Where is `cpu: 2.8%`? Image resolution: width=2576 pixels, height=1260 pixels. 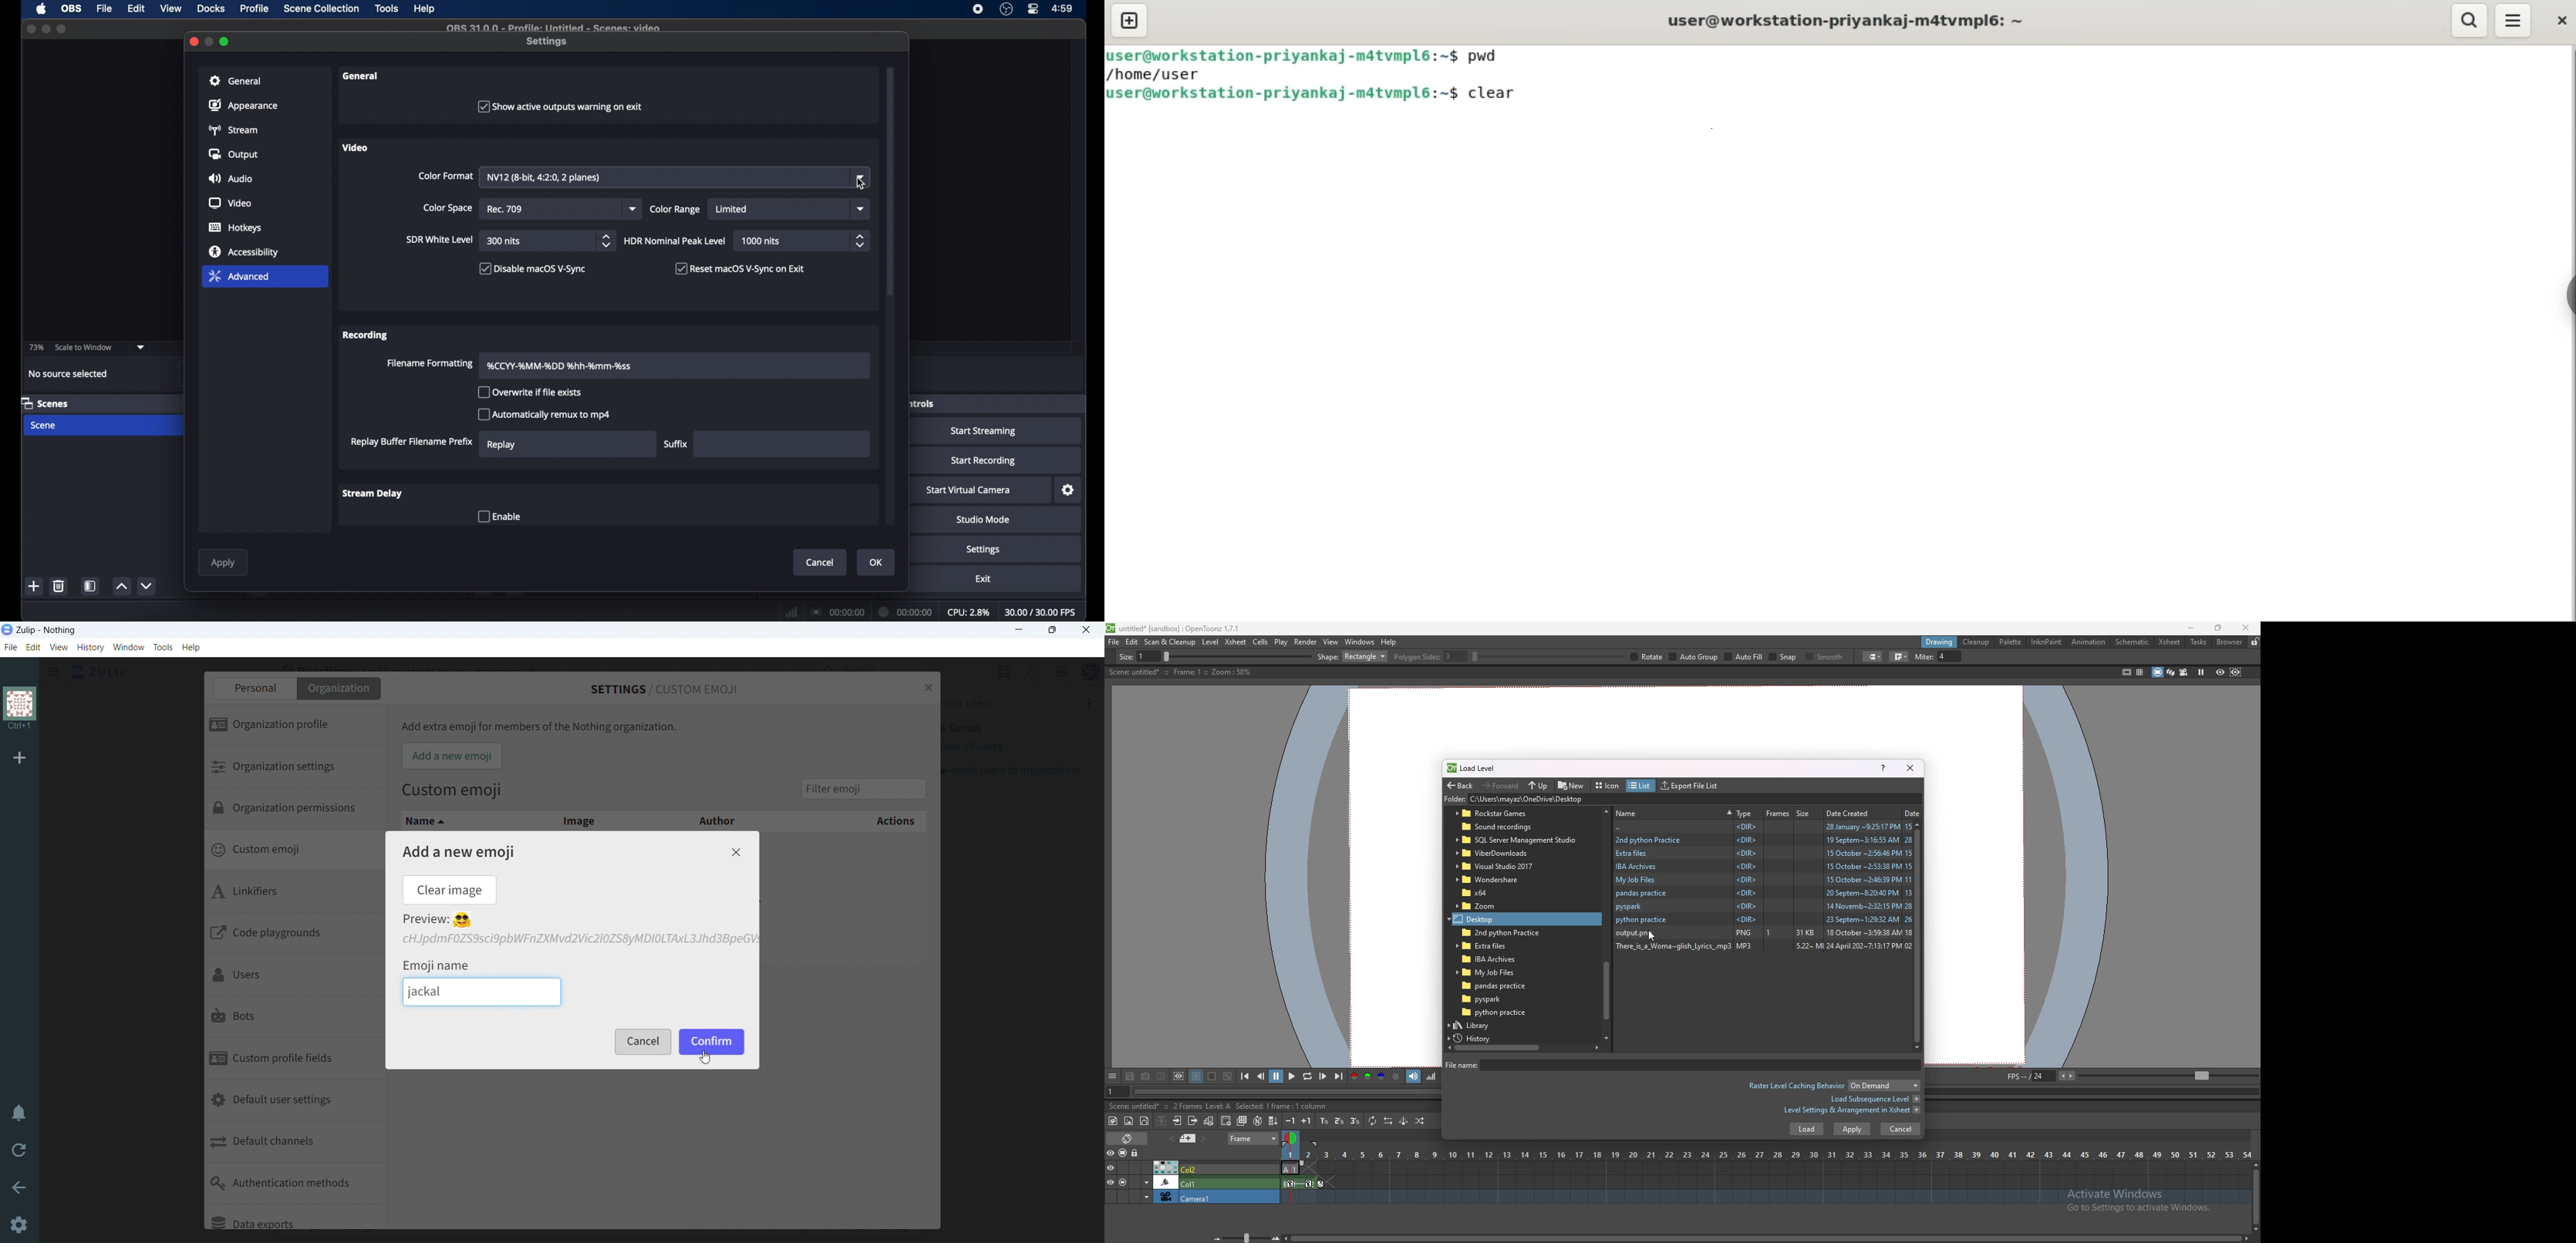
cpu: 2.8% is located at coordinates (970, 613).